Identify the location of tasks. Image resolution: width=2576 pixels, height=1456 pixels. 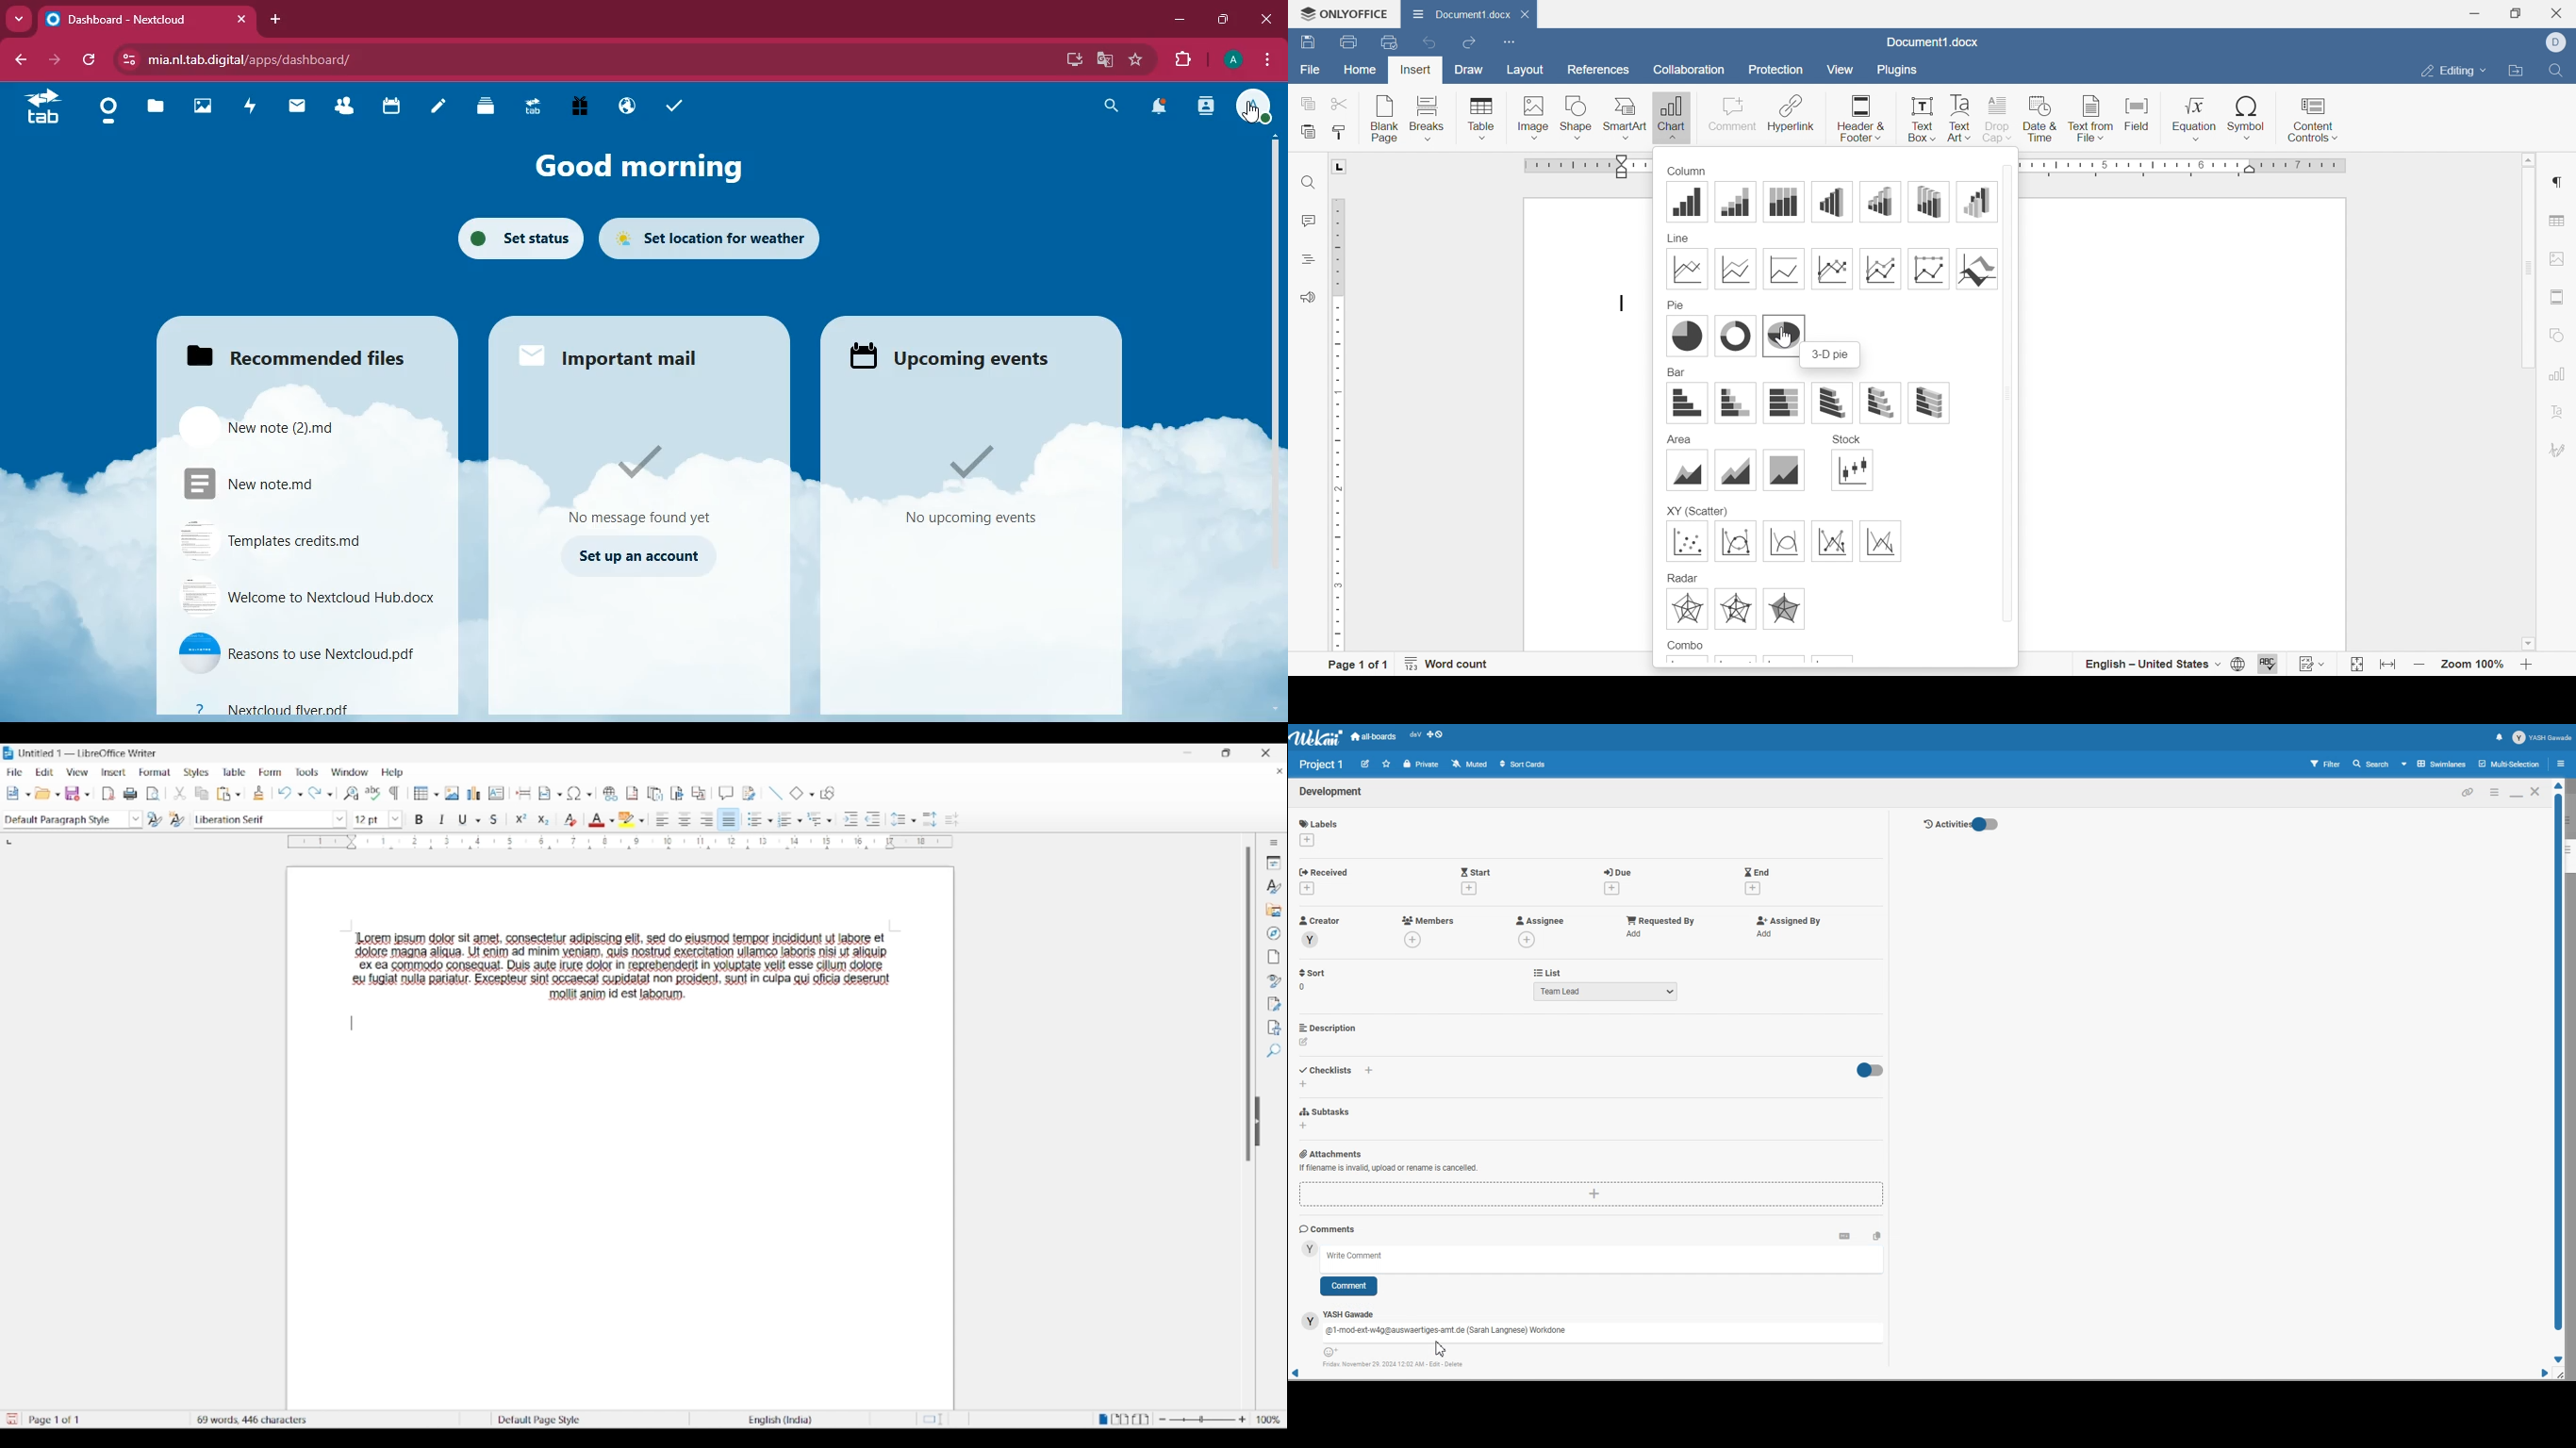
(674, 107).